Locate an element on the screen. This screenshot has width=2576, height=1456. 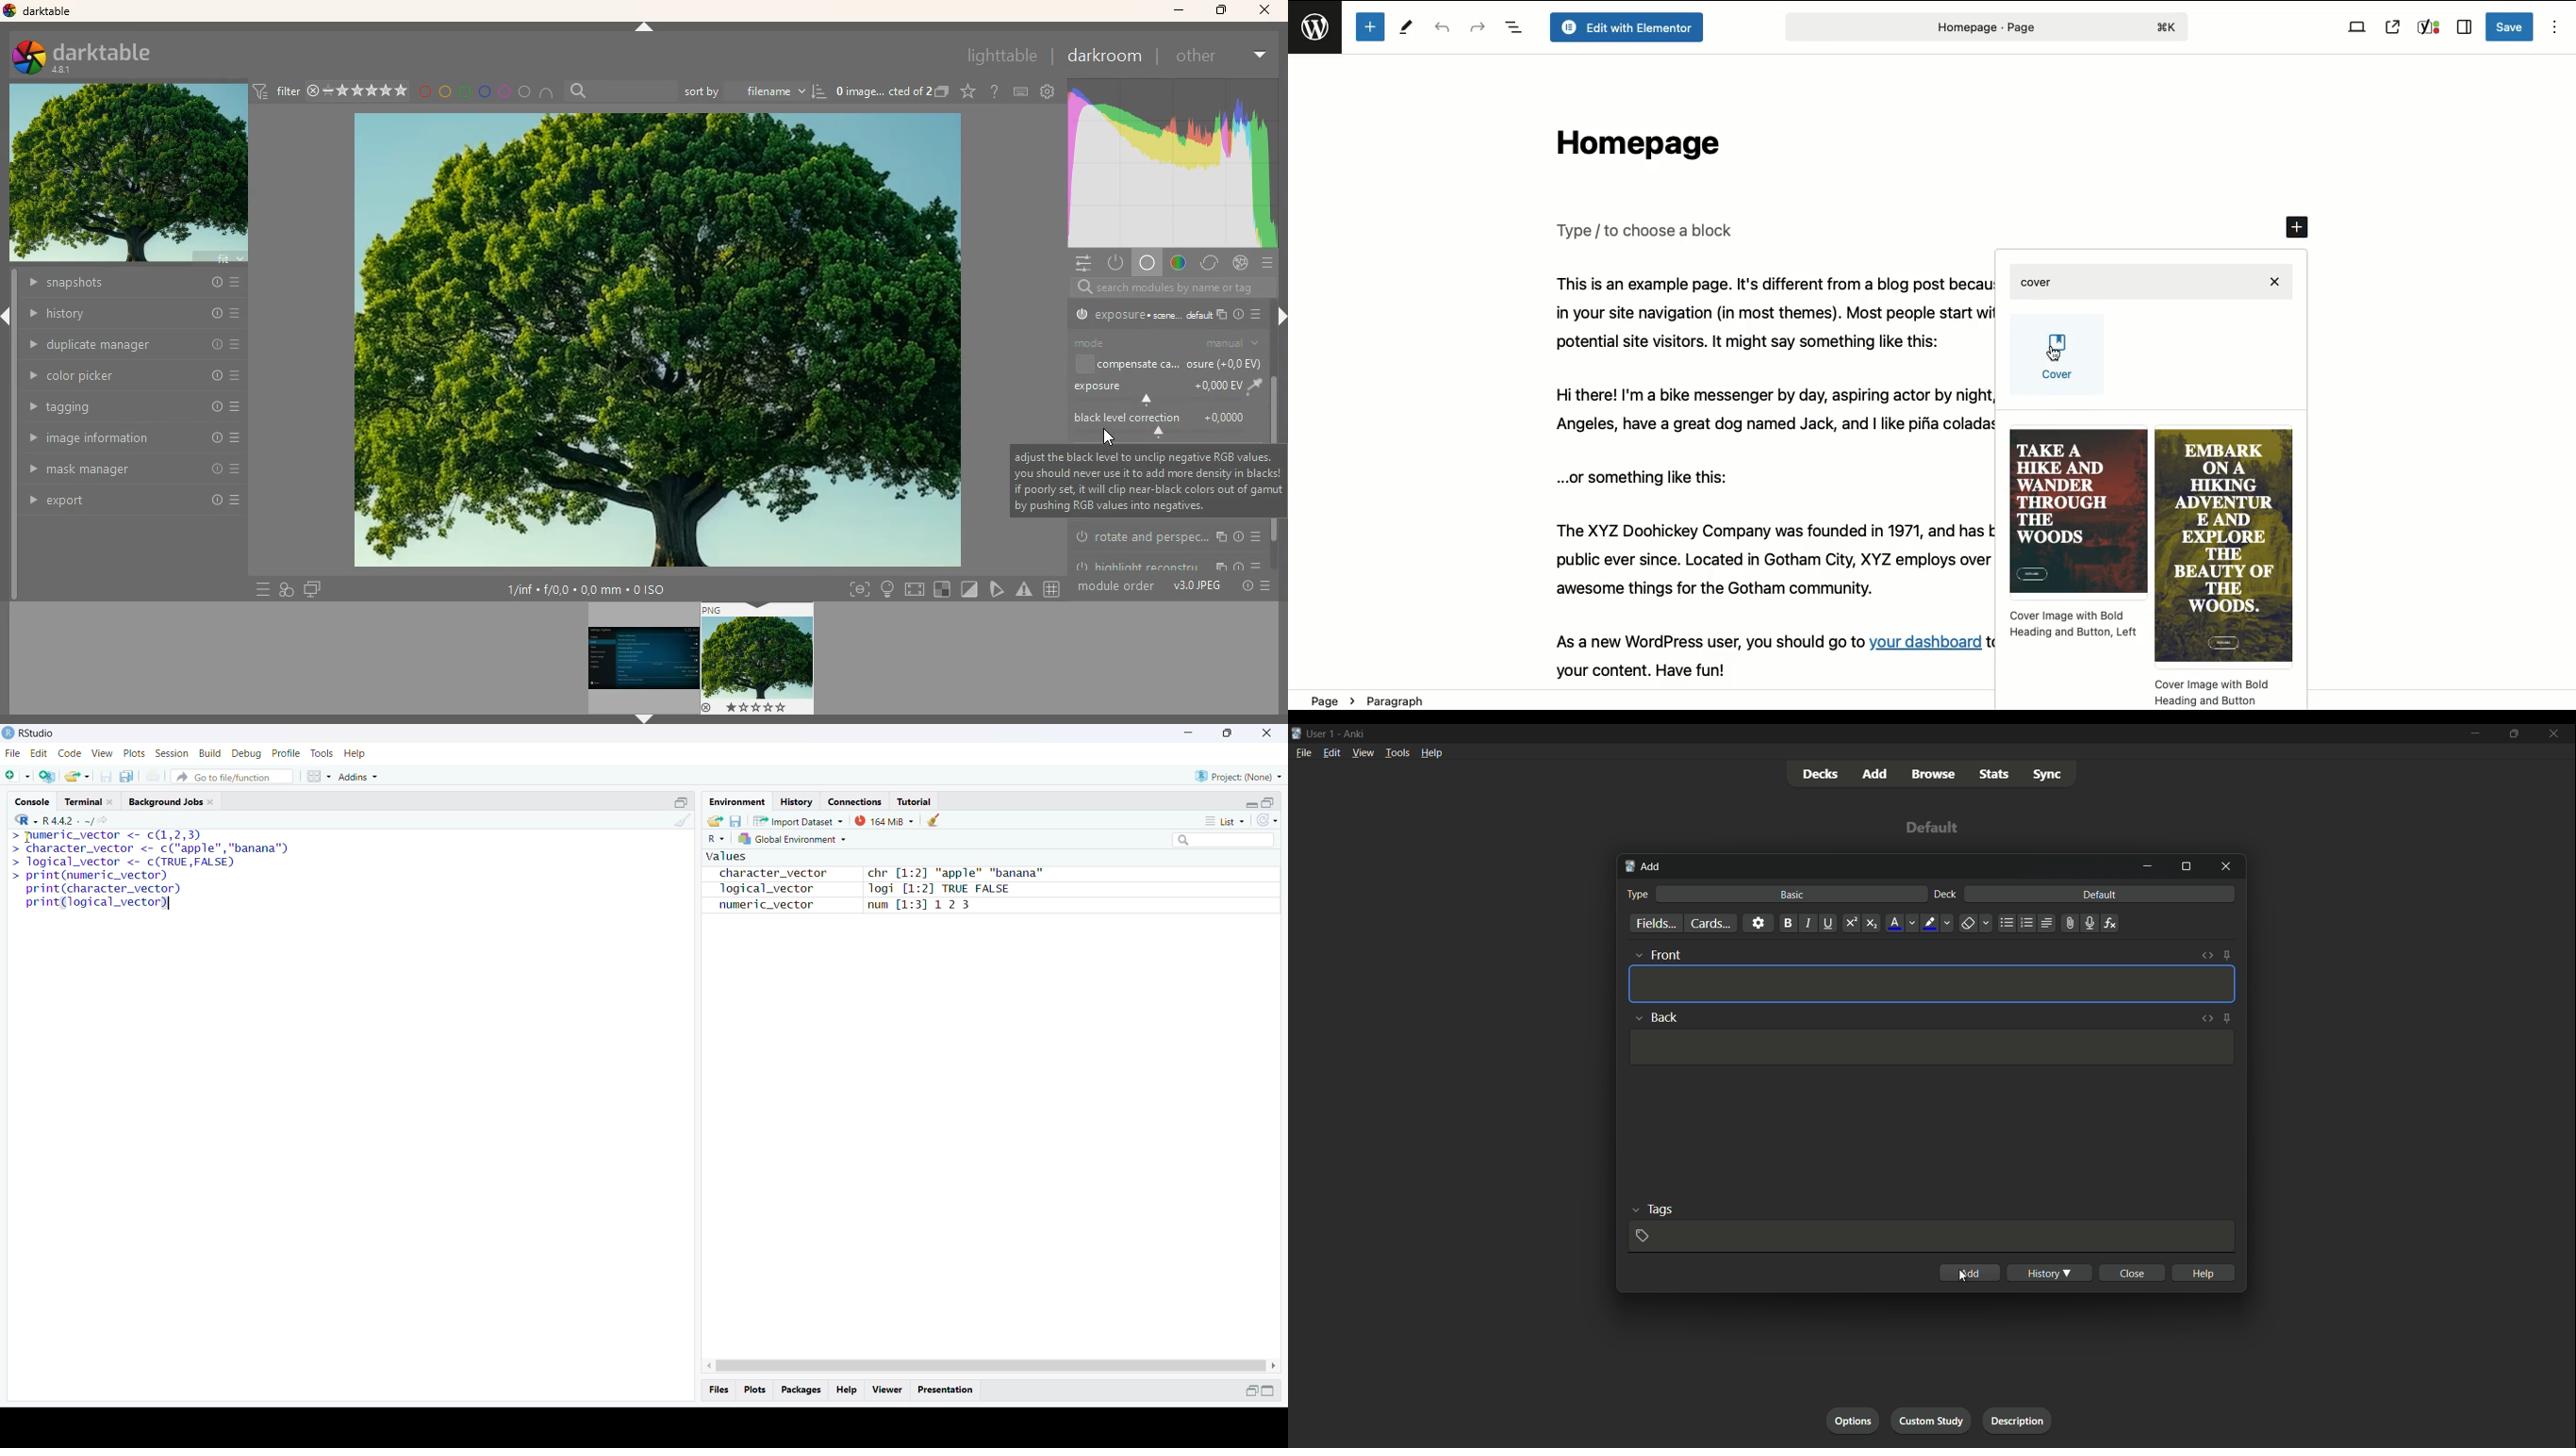
add tag is located at coordinates (1643, 1234).